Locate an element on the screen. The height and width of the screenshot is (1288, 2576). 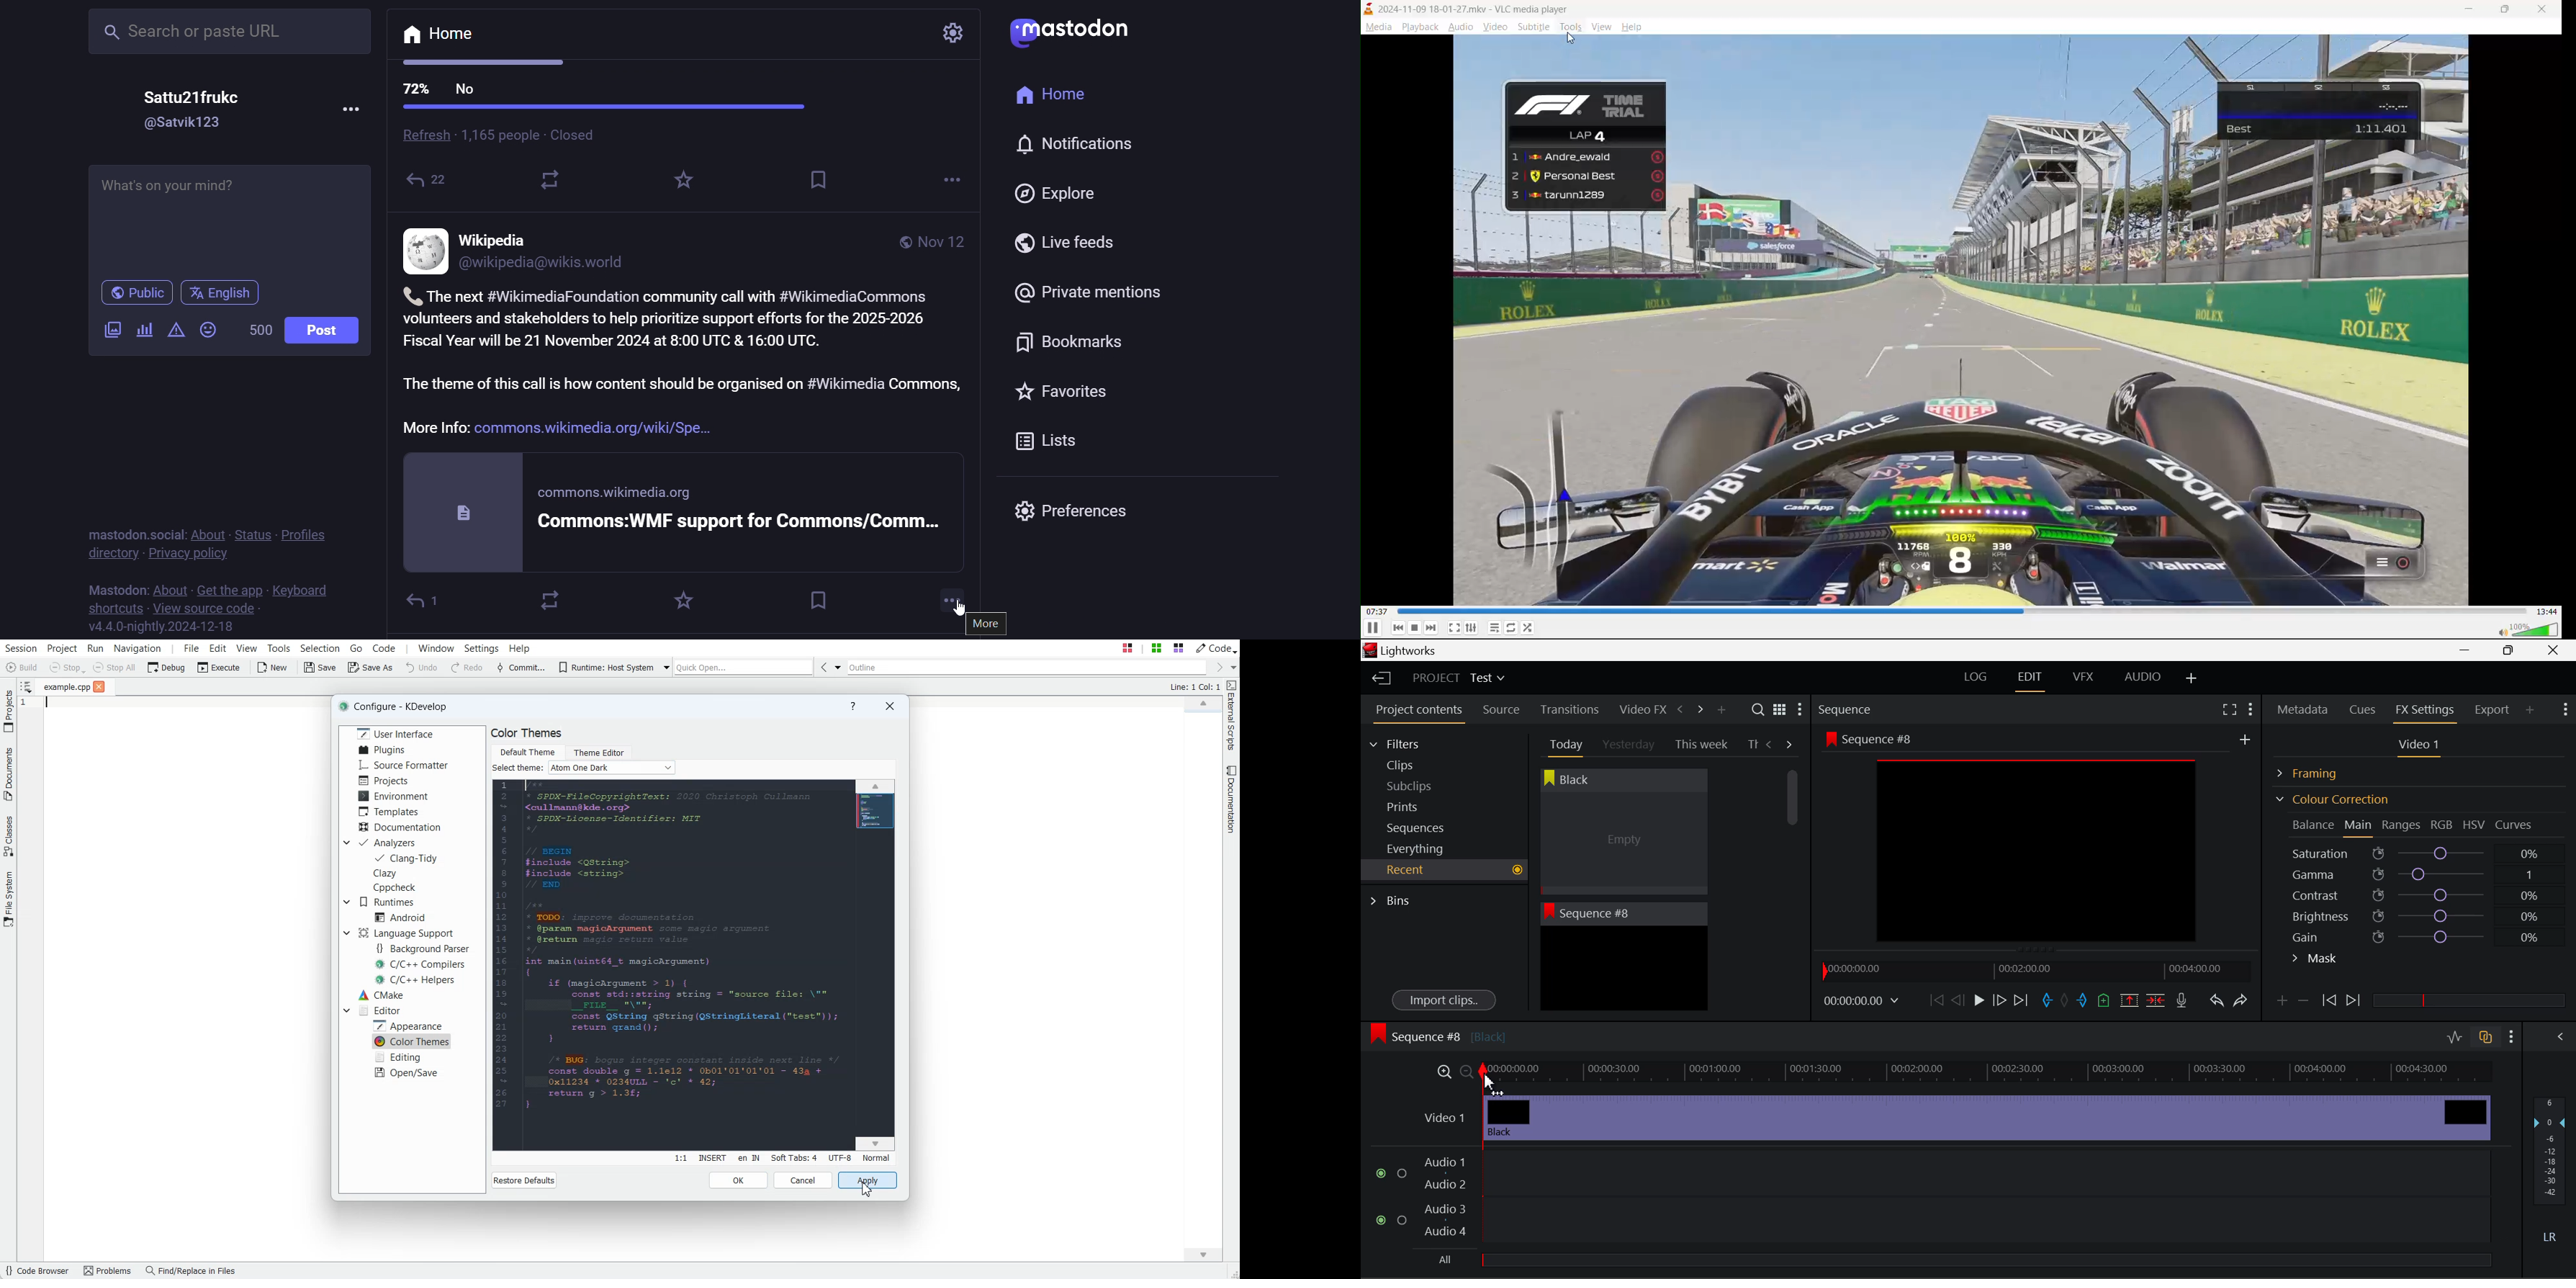
Next Tab is located at coordinates (1790, 743).